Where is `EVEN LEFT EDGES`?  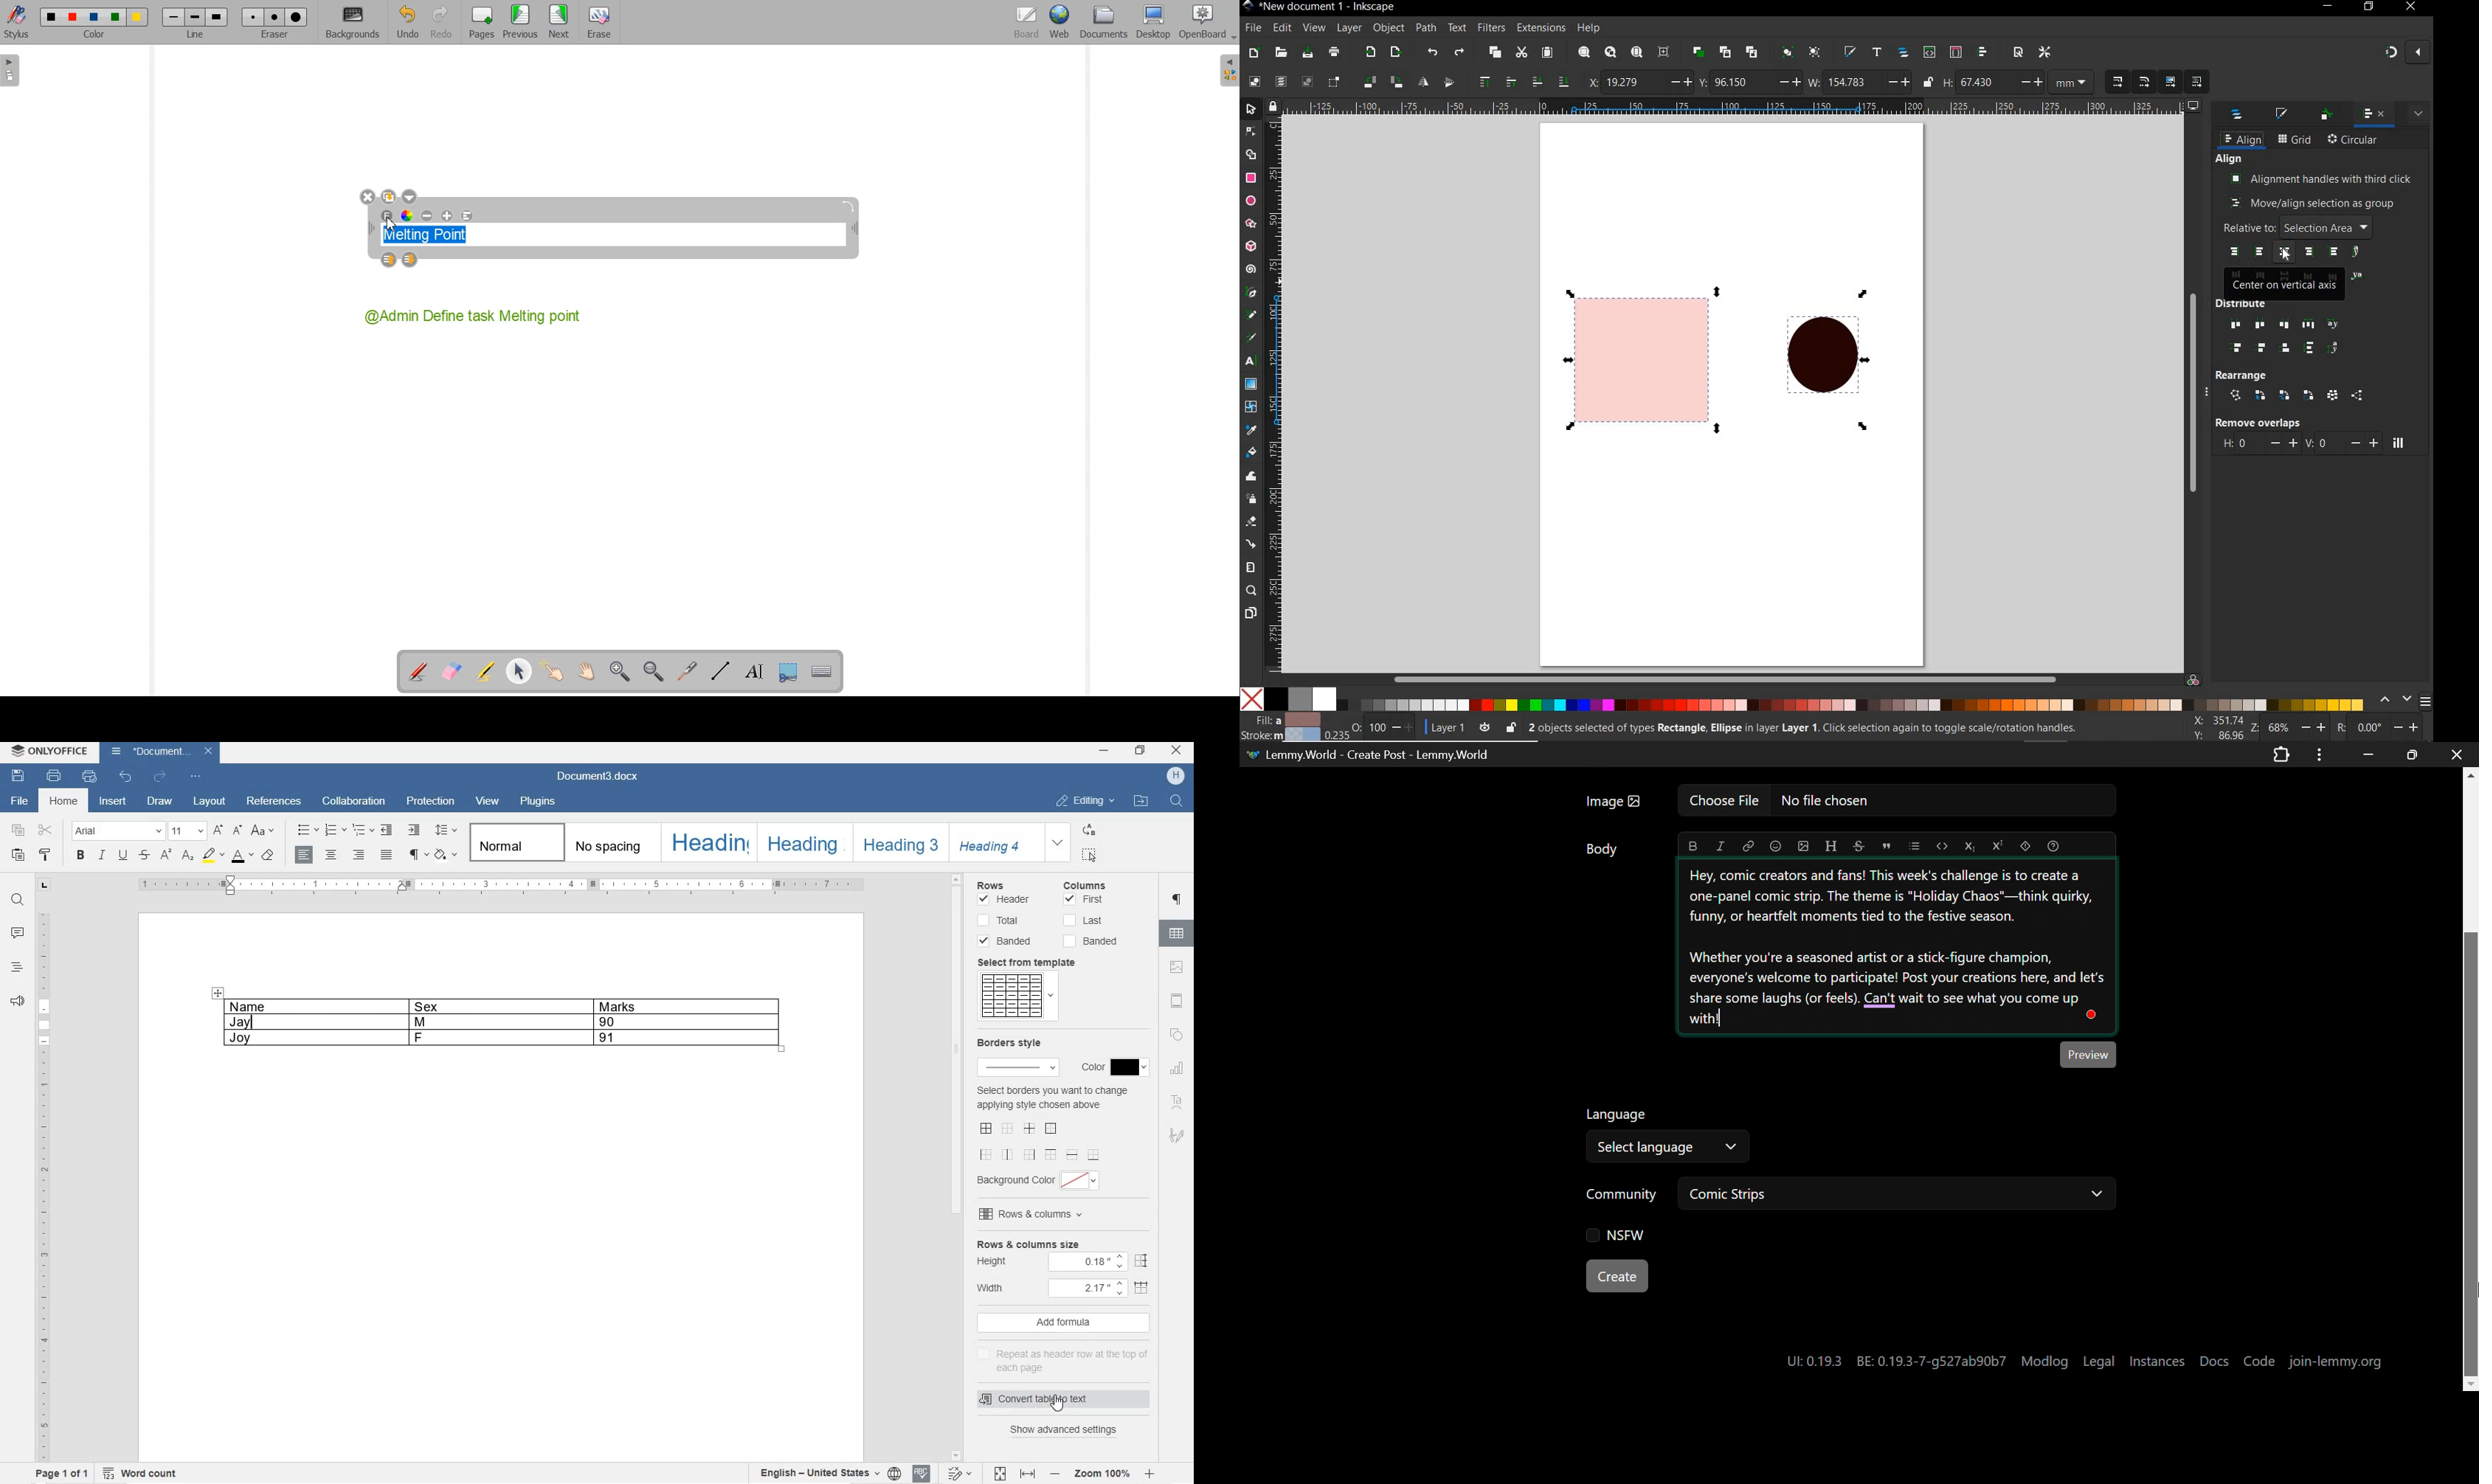 EVEN LEFT EDGES is located at coordinates (2233, 326).